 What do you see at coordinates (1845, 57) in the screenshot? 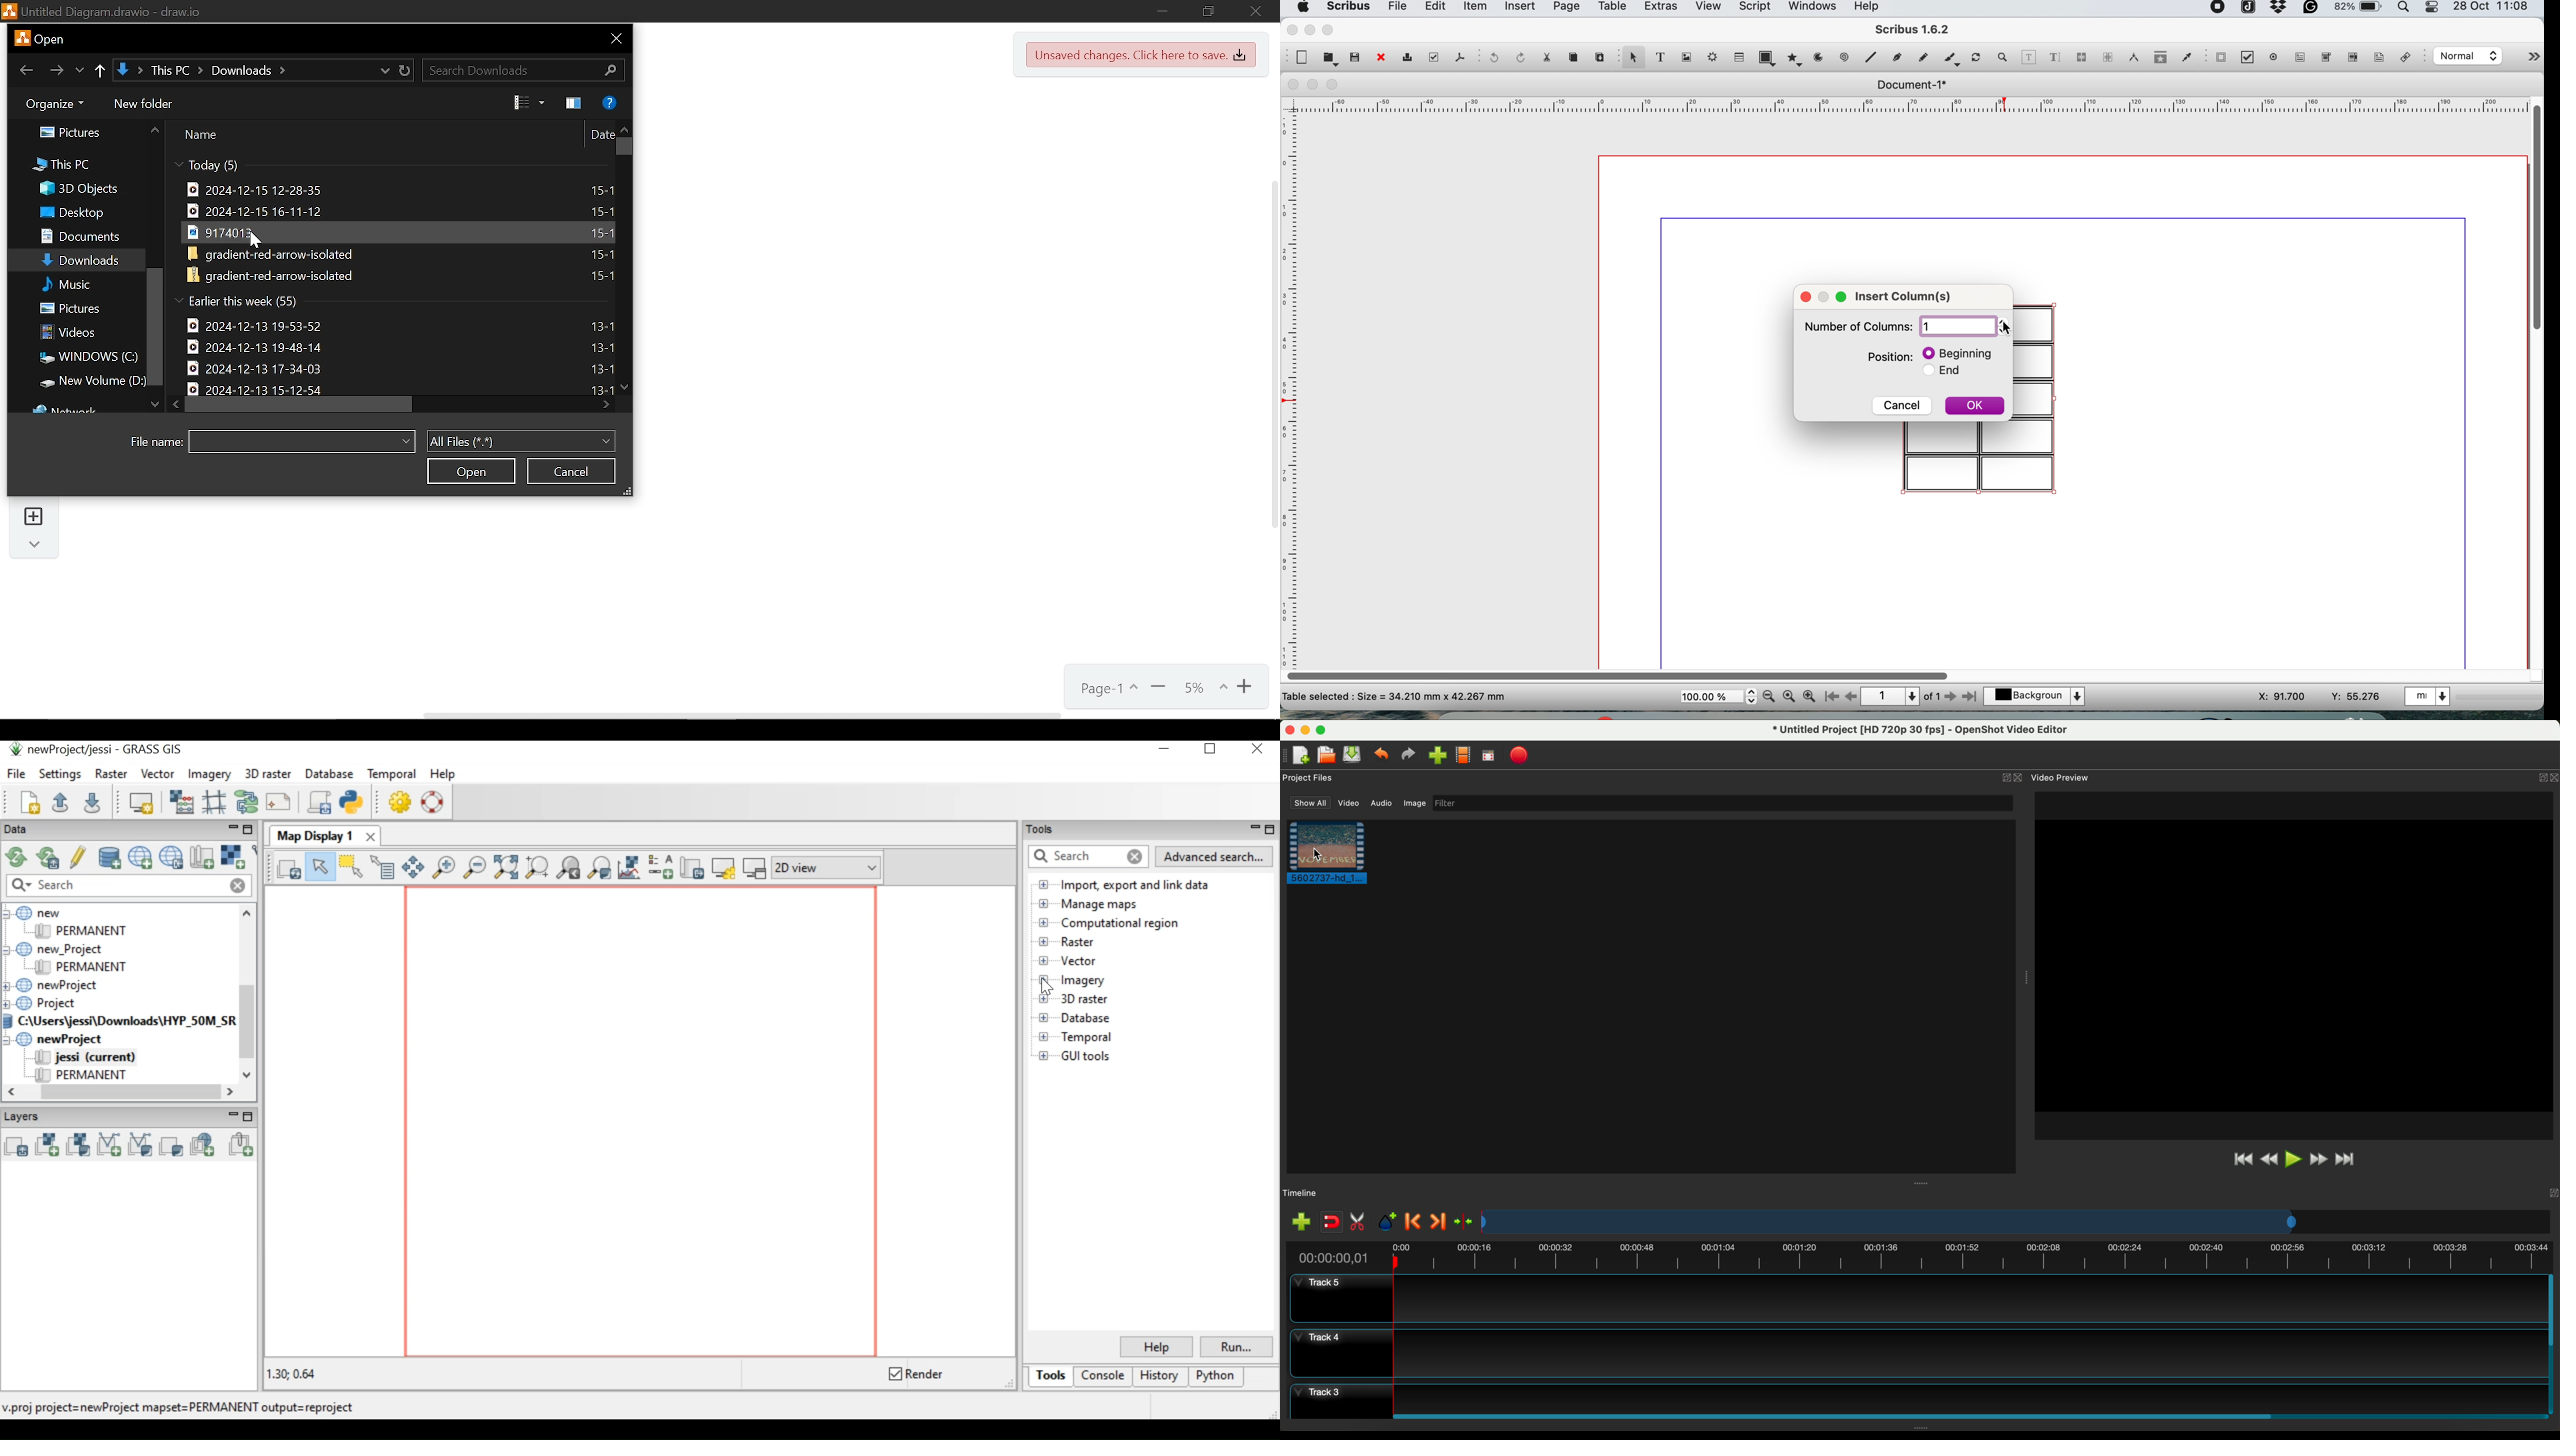
I see `spiral` at bounding box center [1845, 57].